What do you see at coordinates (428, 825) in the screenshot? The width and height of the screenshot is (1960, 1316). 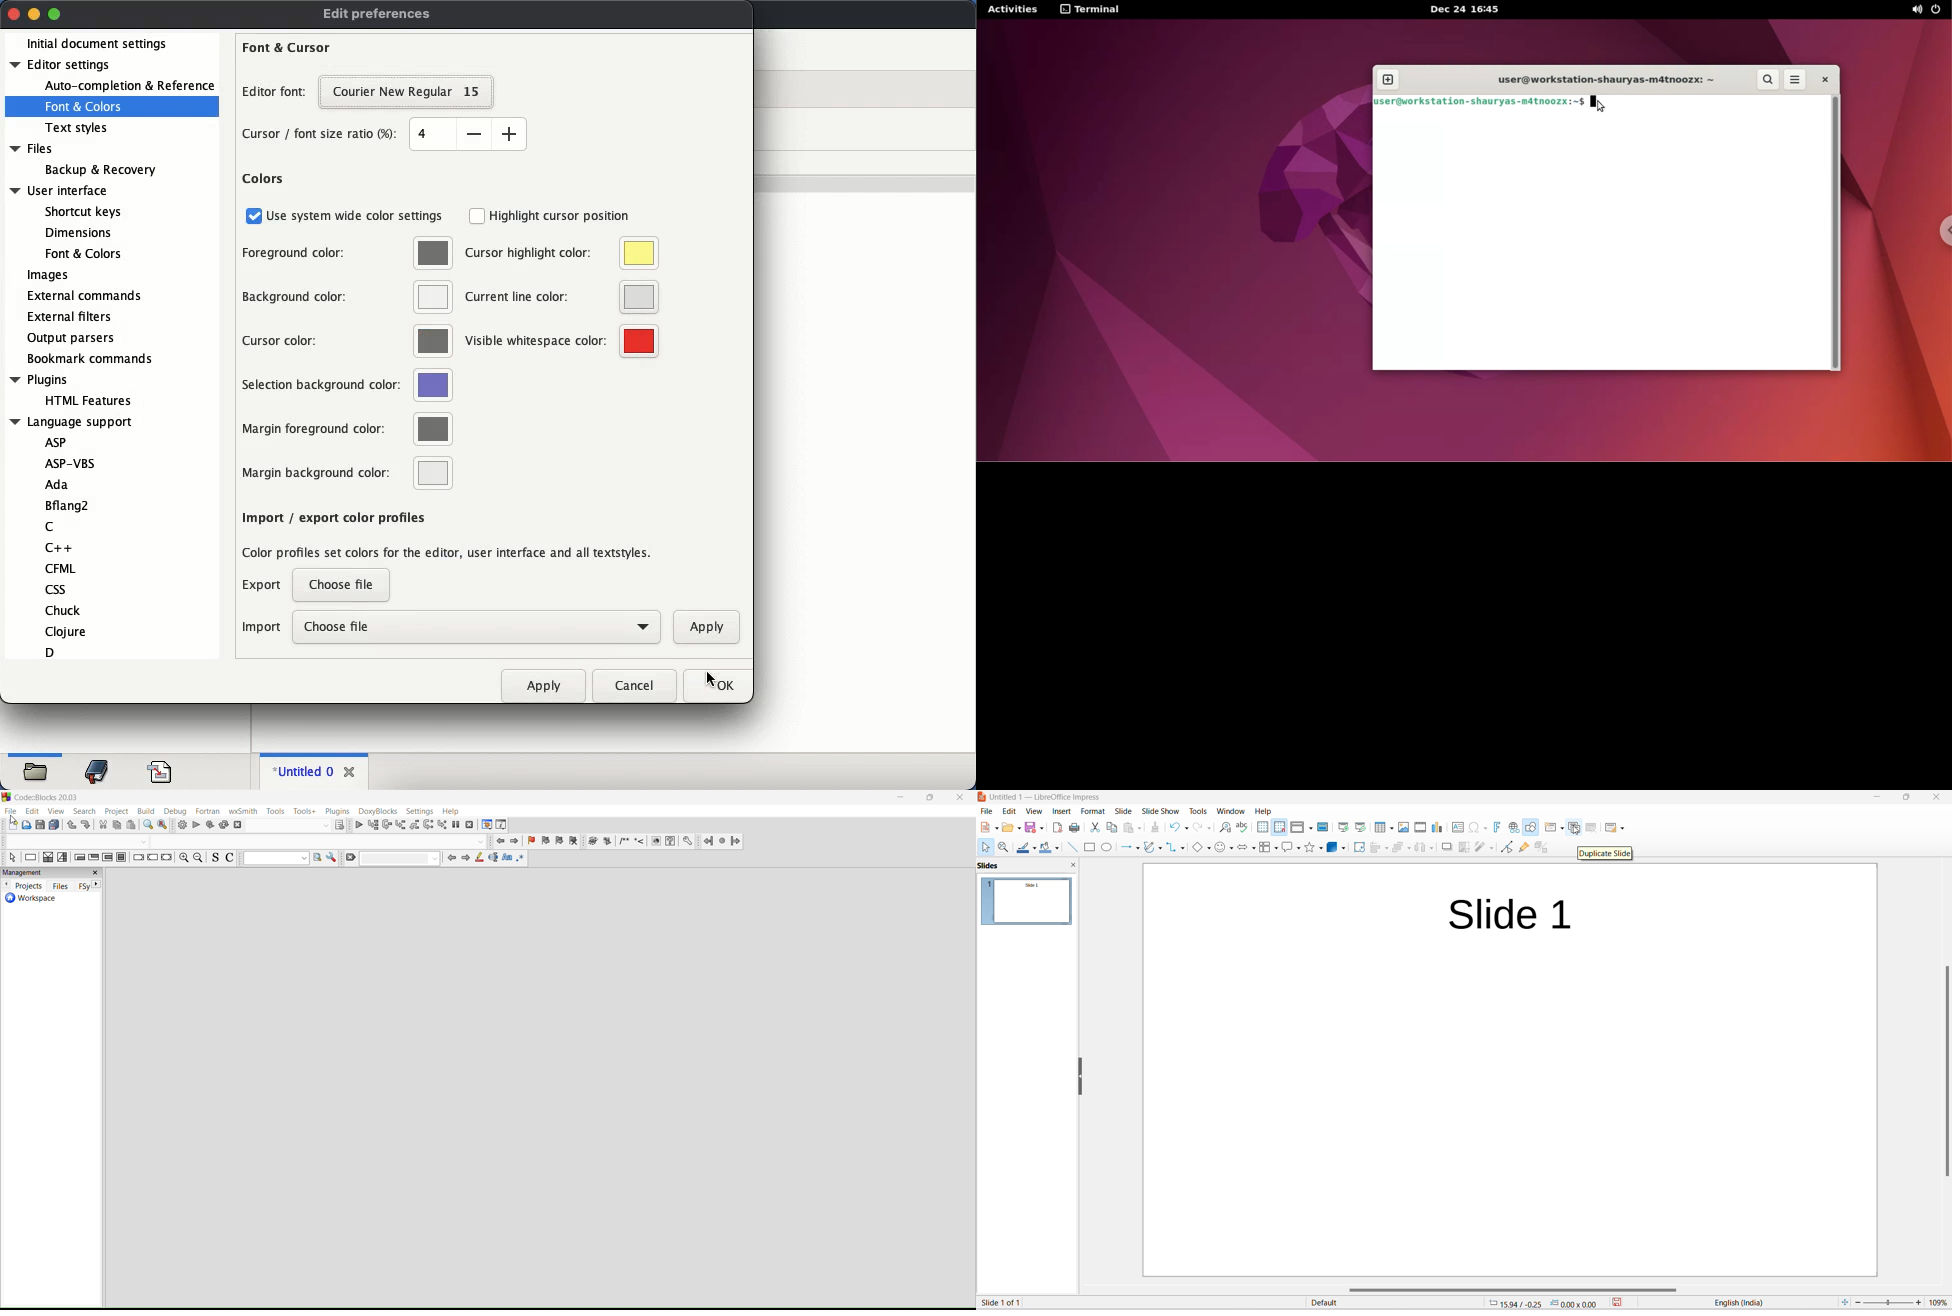 I see `next instruction` at bounding box center [428, 825].